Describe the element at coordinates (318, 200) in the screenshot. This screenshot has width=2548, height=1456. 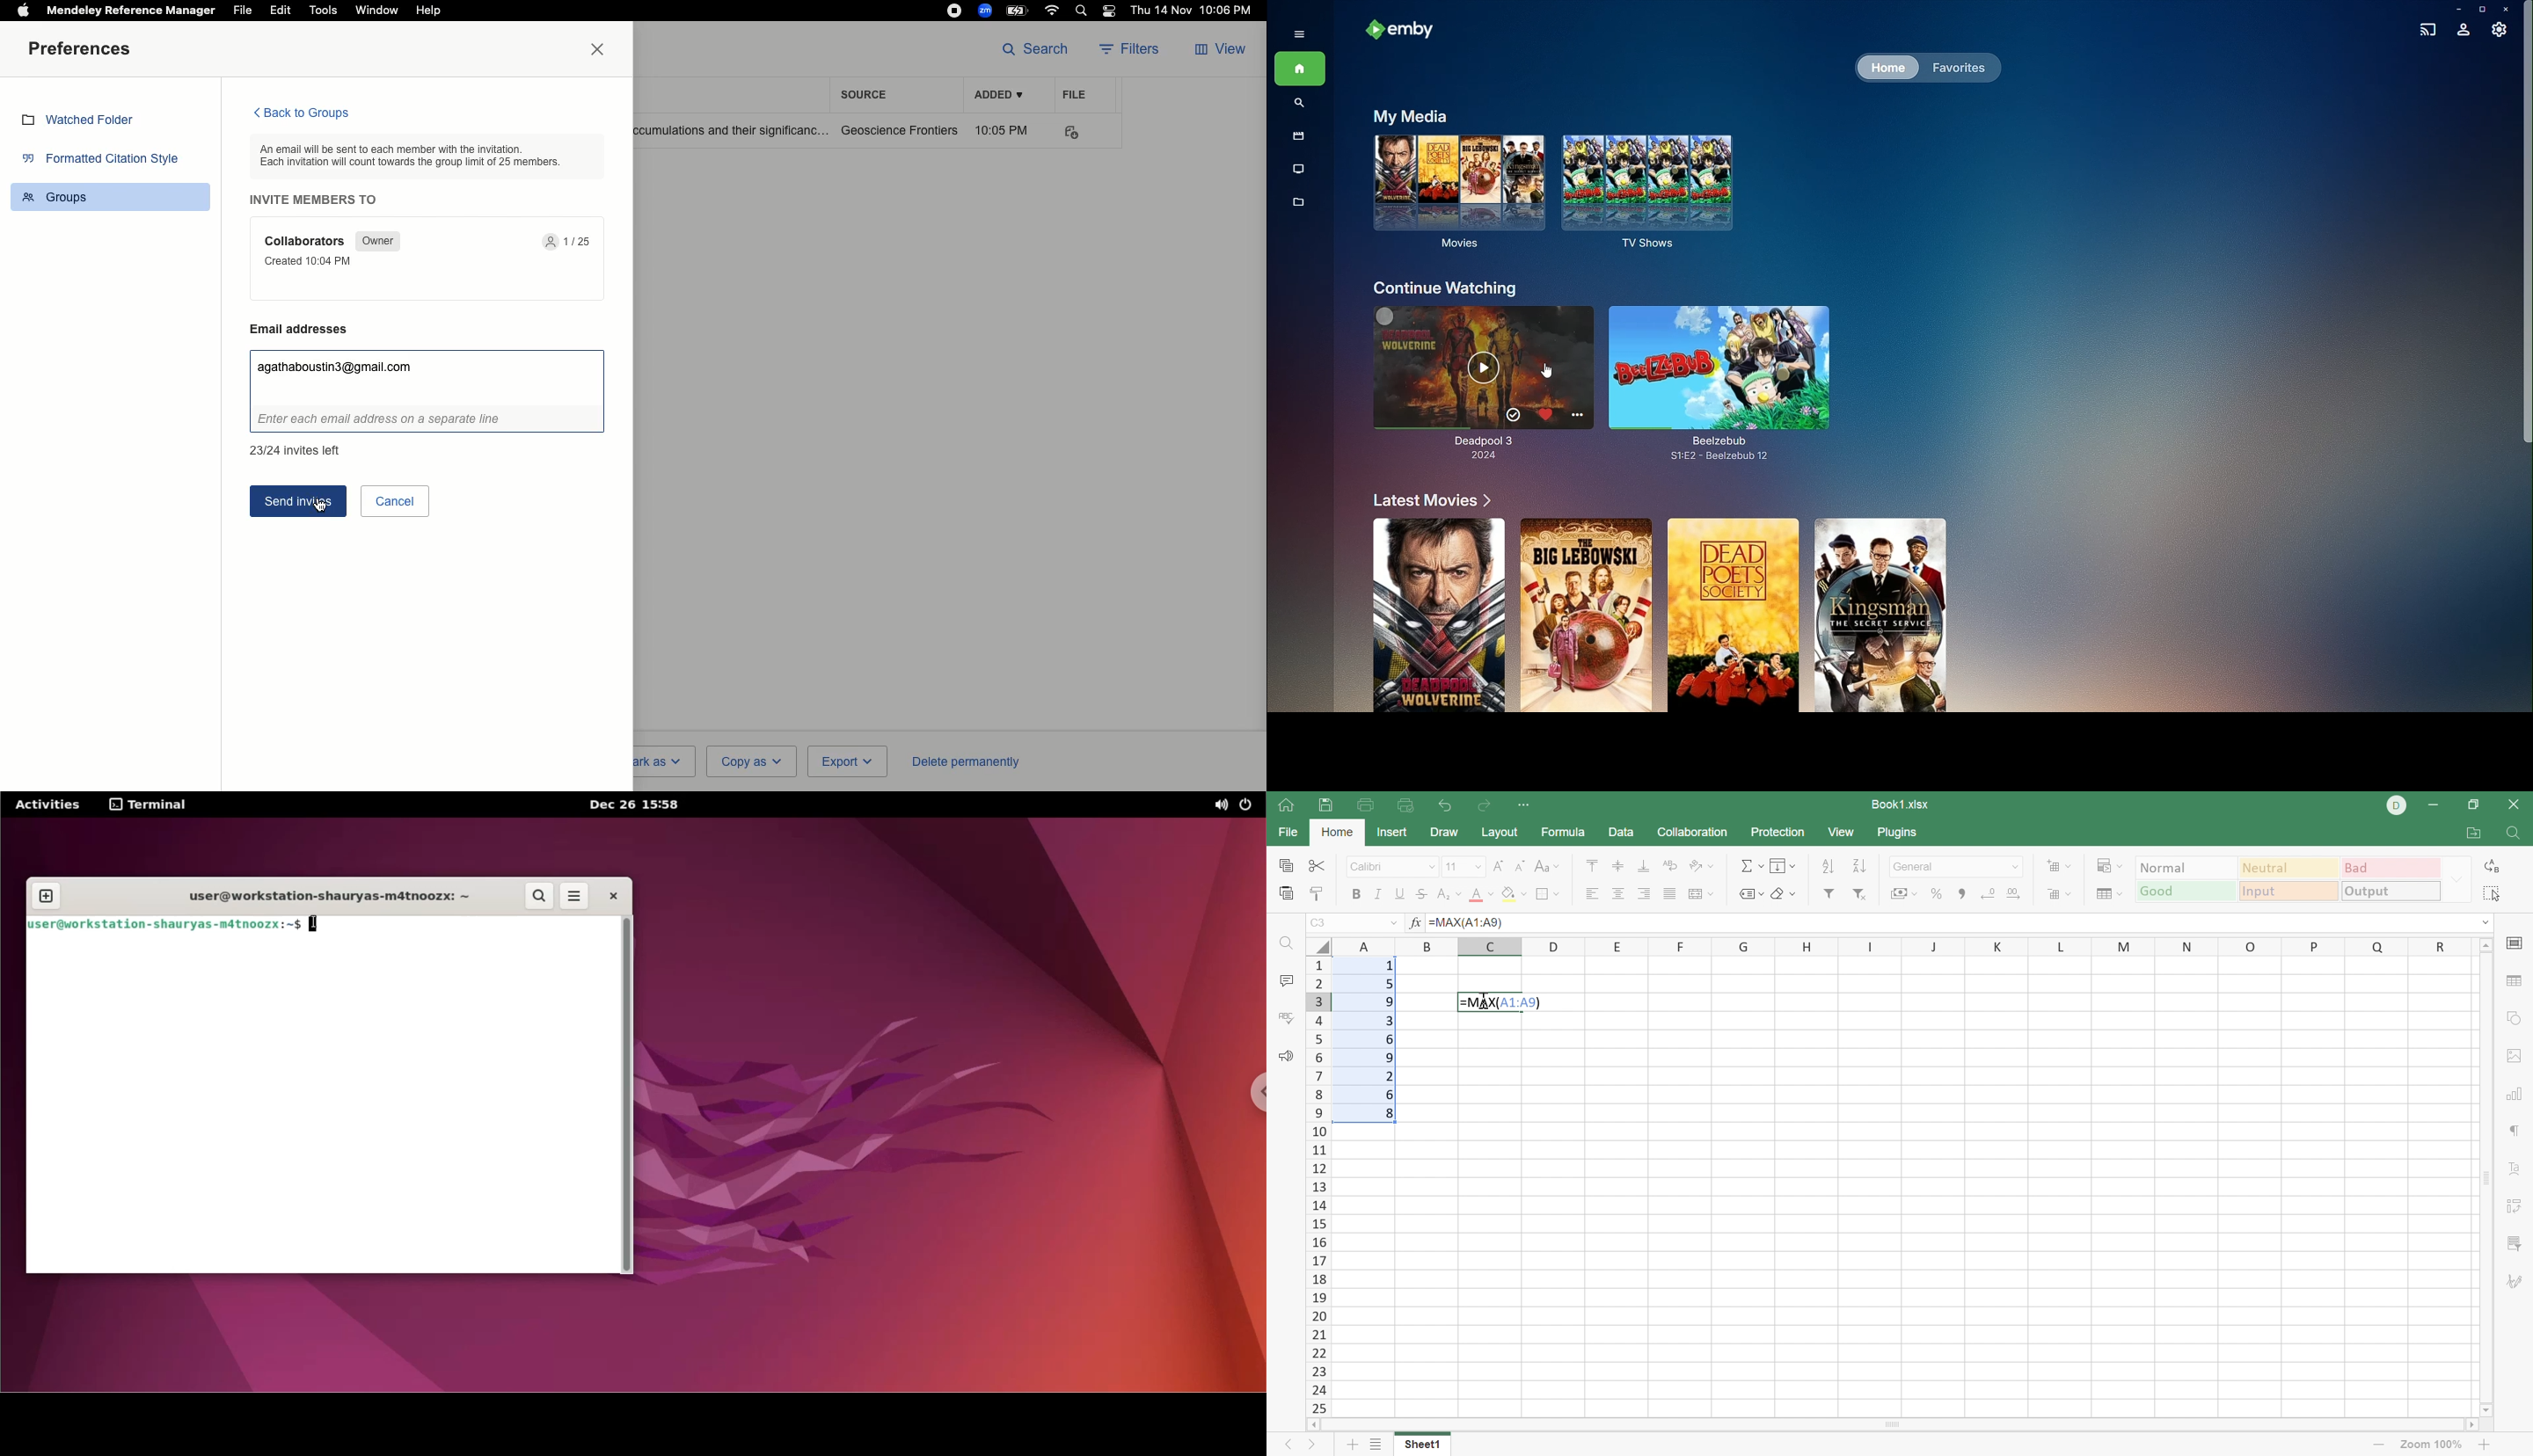
I see `Invite members to` at that location.